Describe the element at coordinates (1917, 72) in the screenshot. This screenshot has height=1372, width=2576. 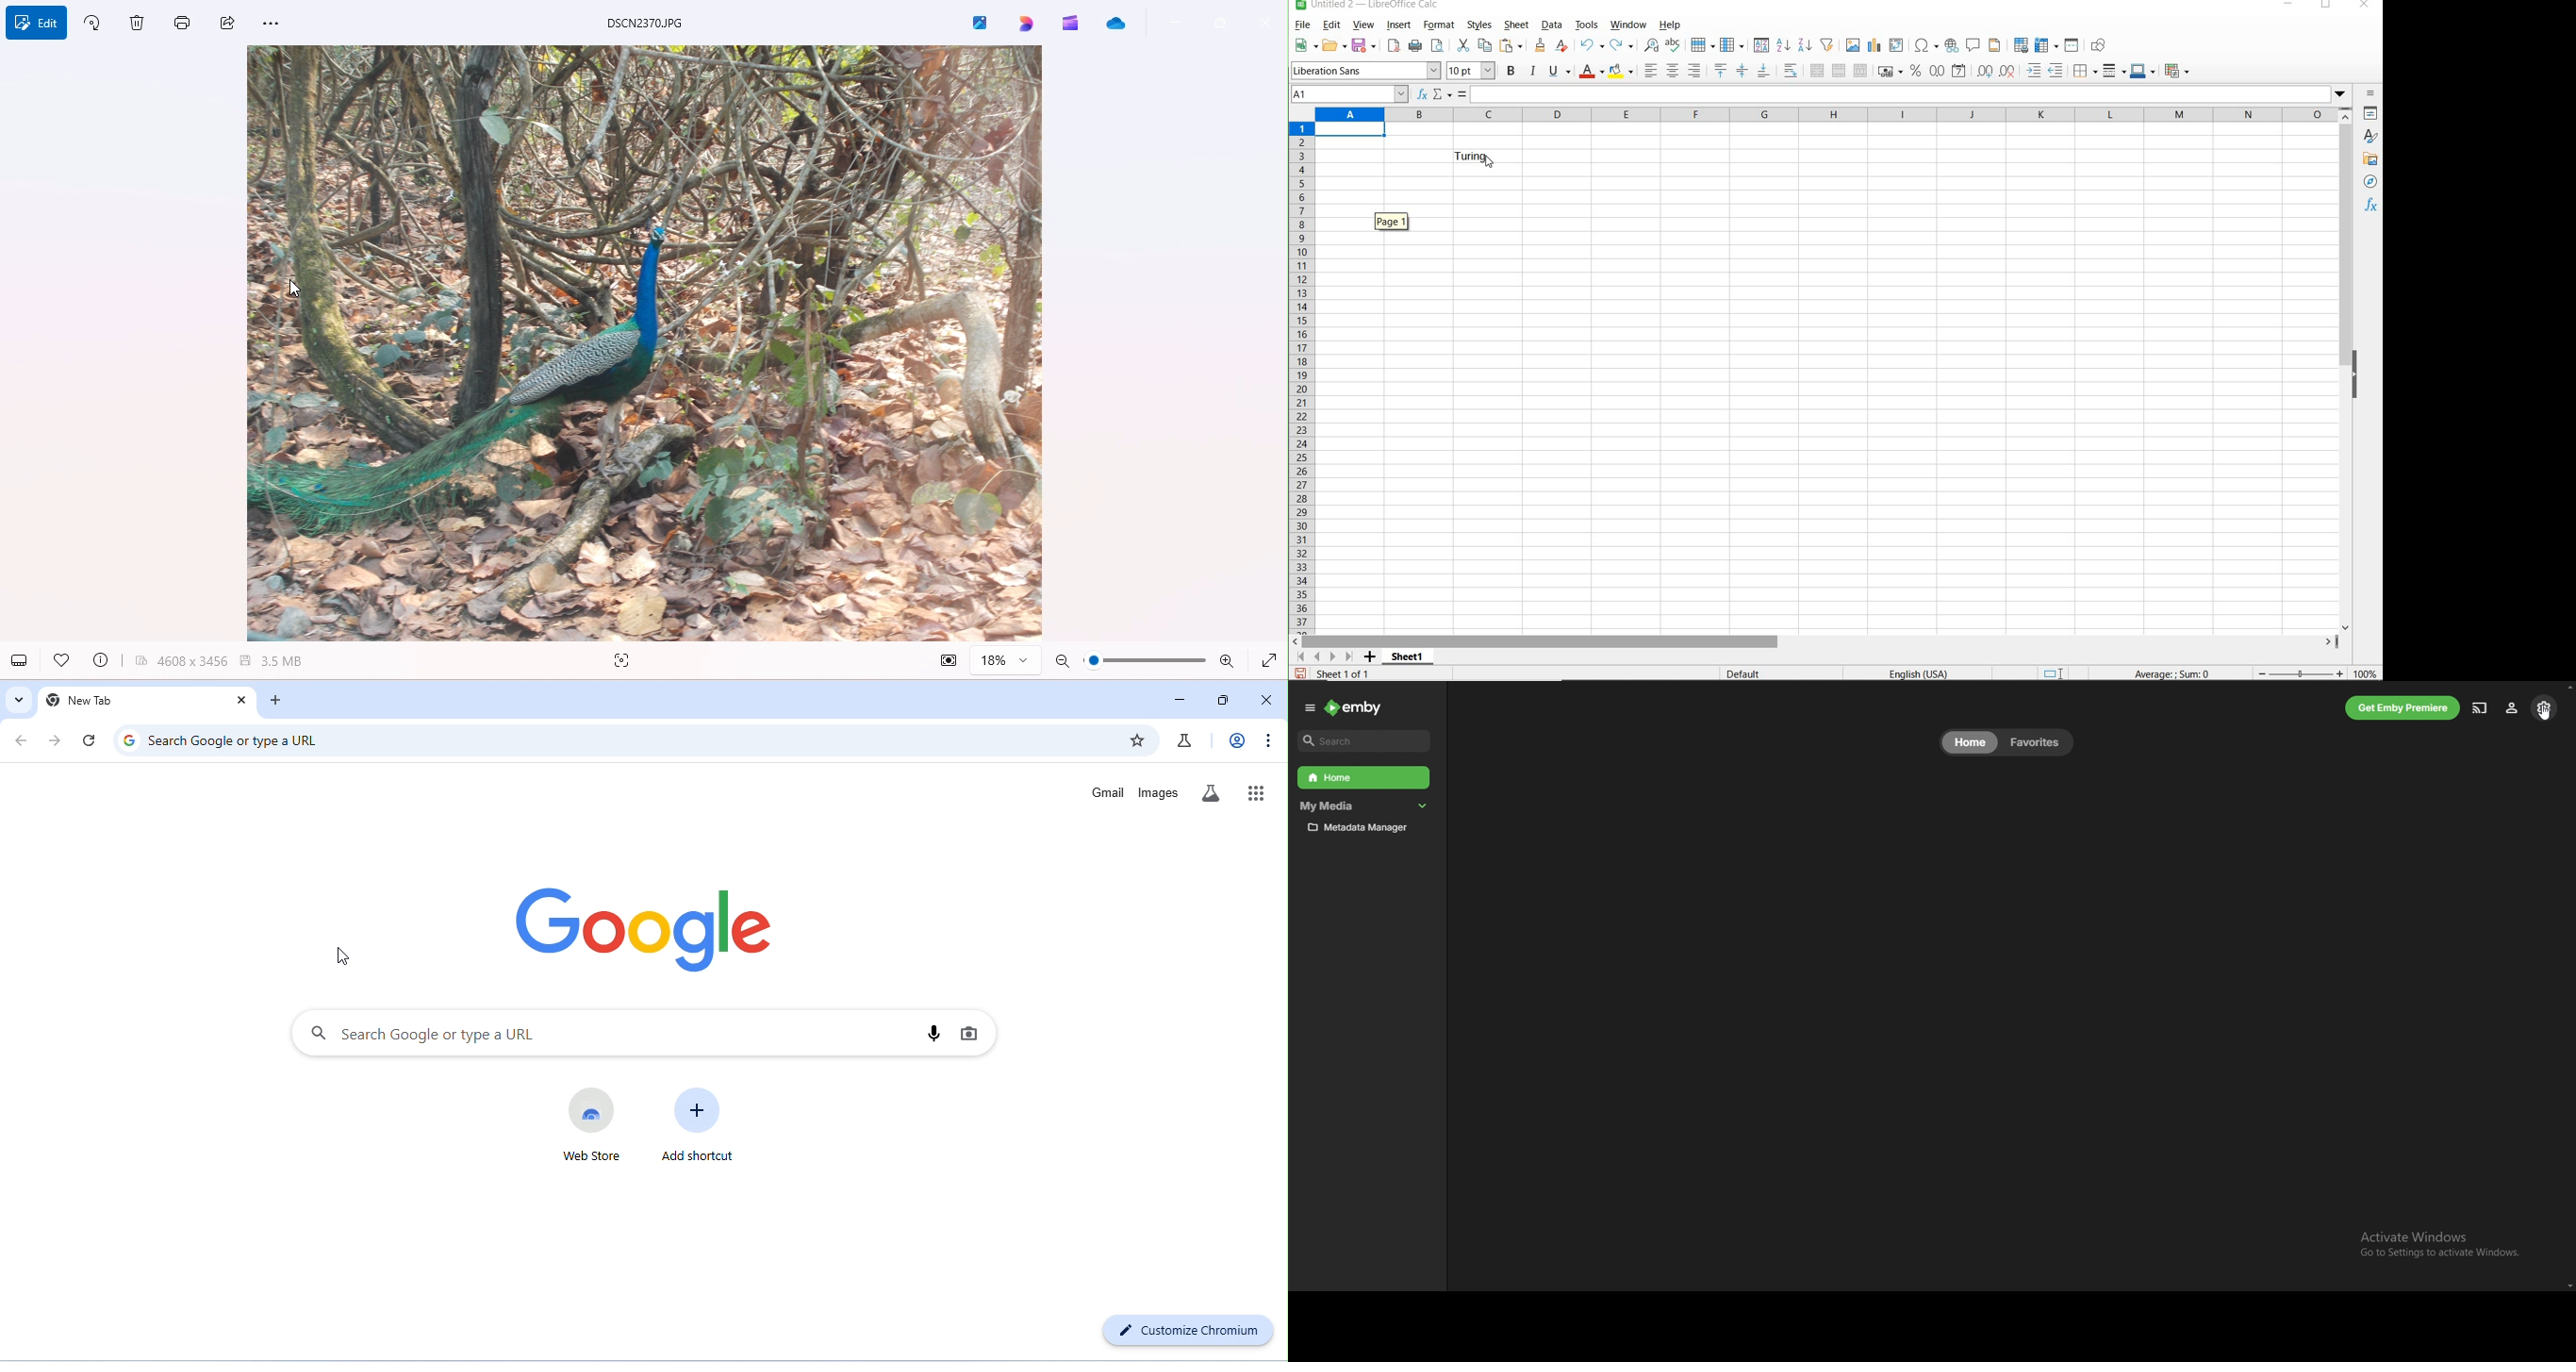
I see `FORMAT AS PERCENT` at that location.